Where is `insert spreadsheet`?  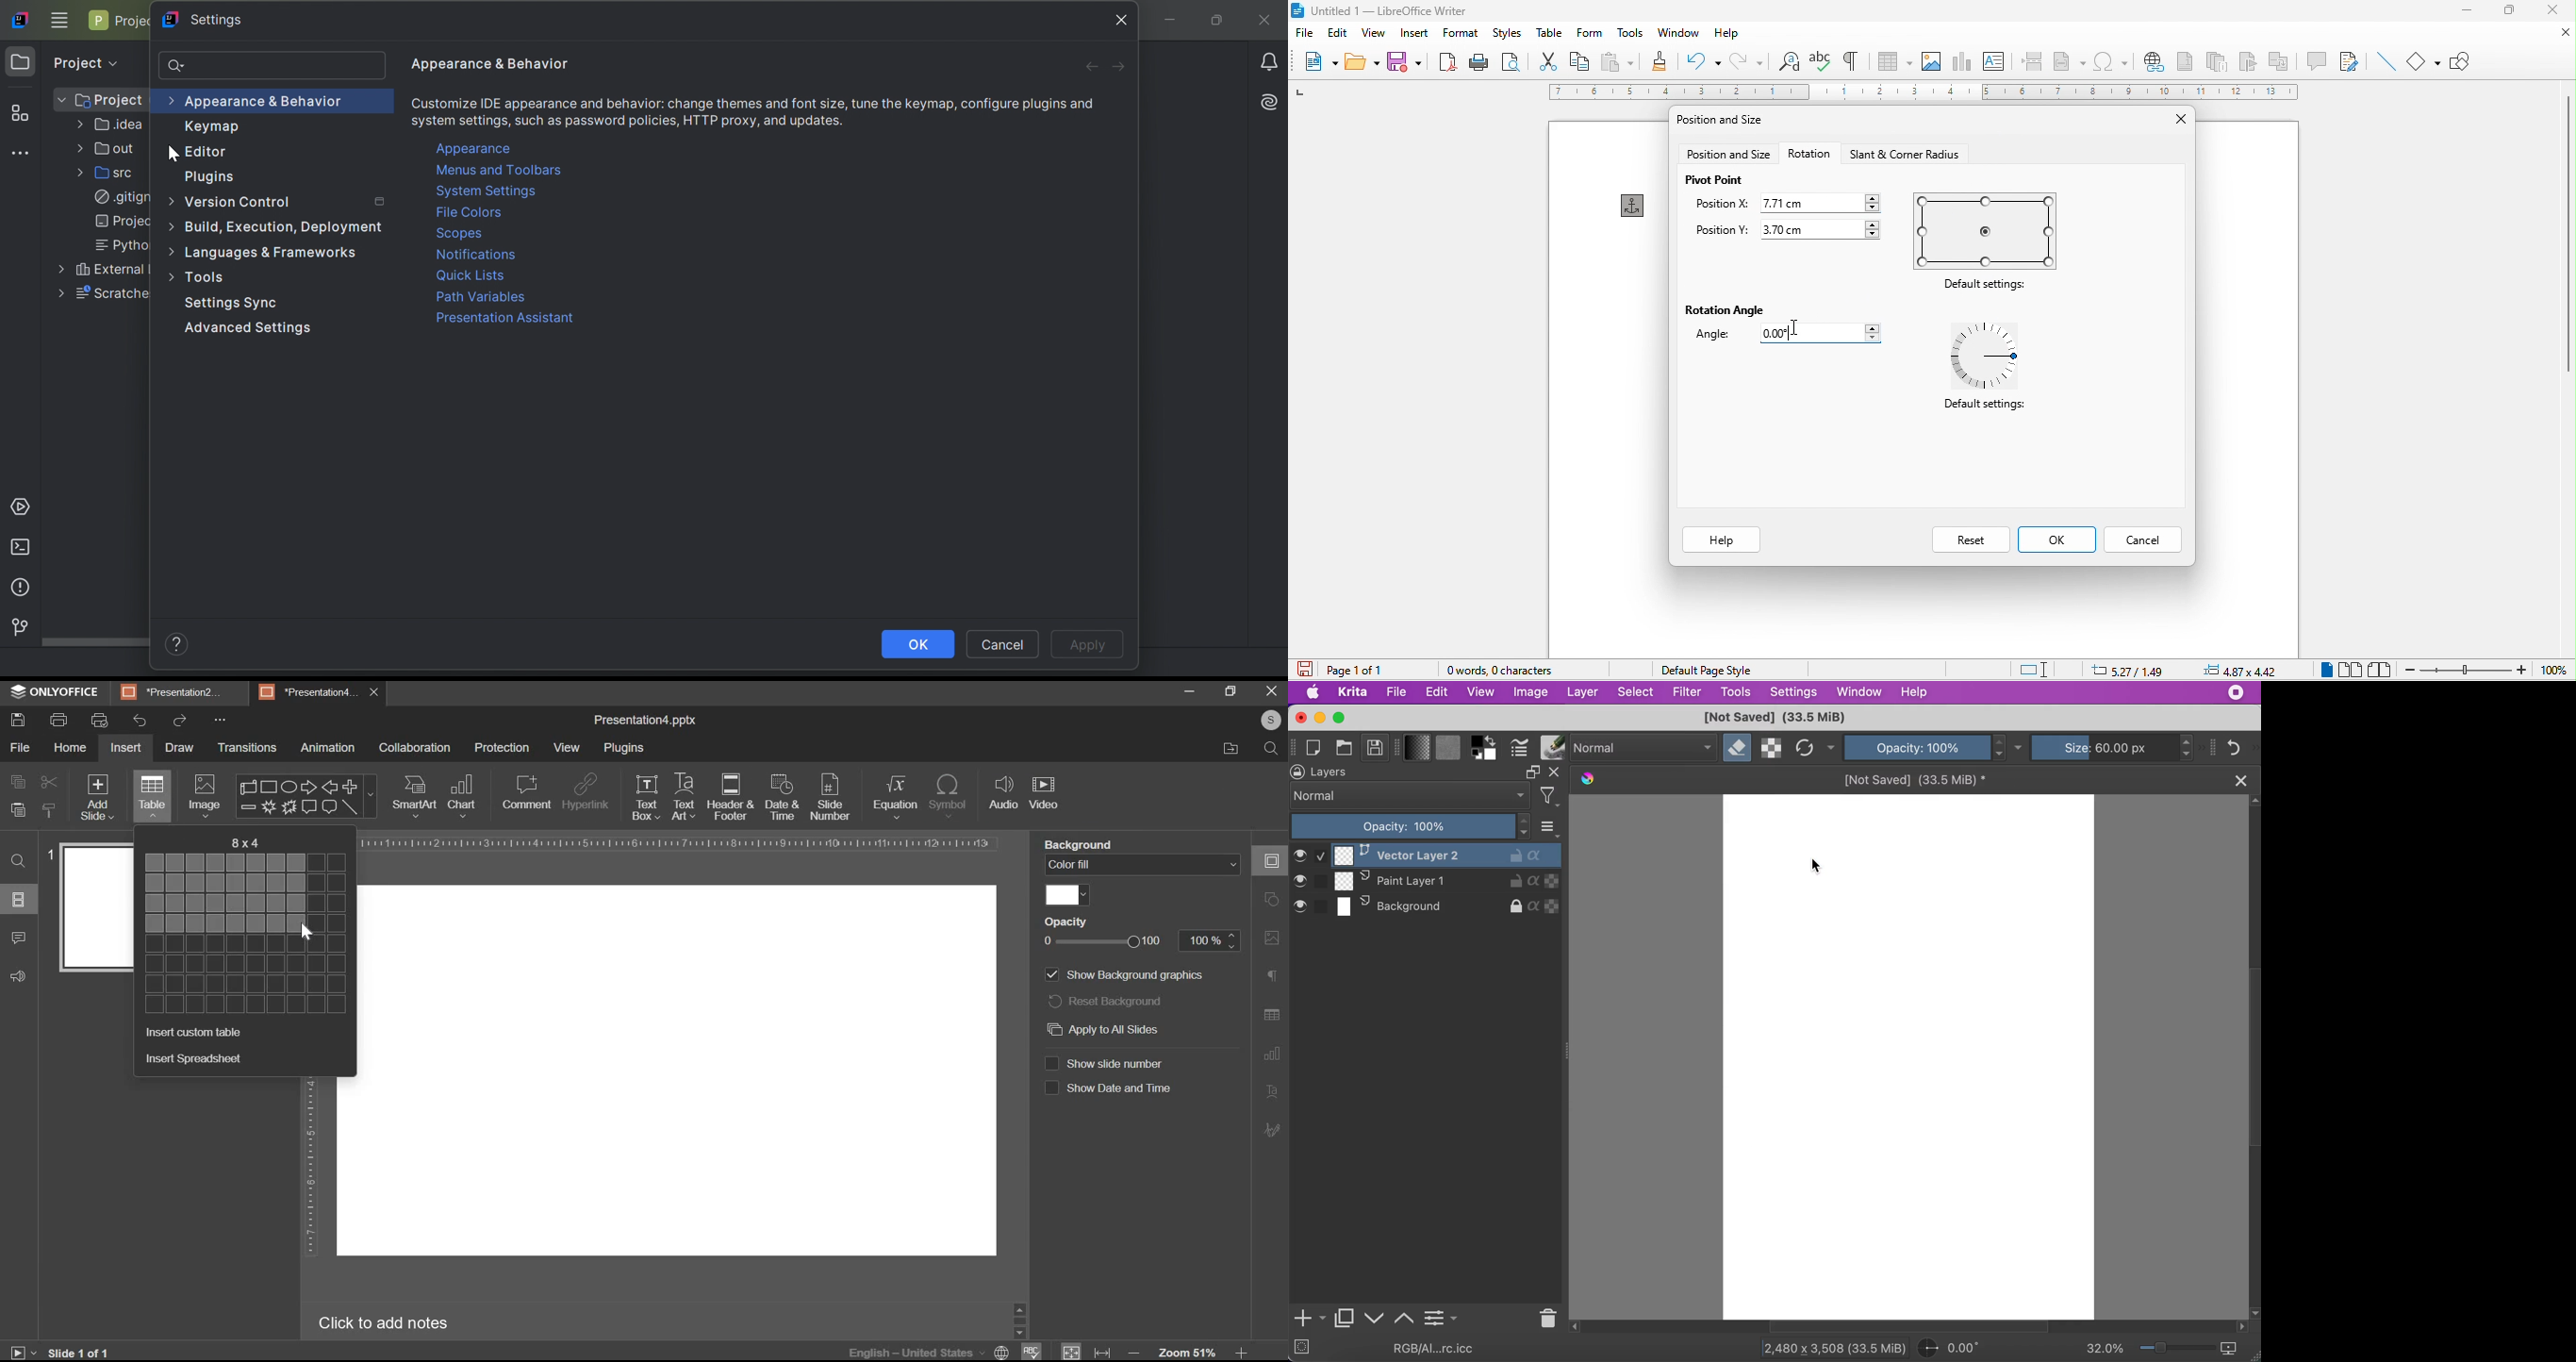
insert spreadsheet is located at coordinates (194, 1060).